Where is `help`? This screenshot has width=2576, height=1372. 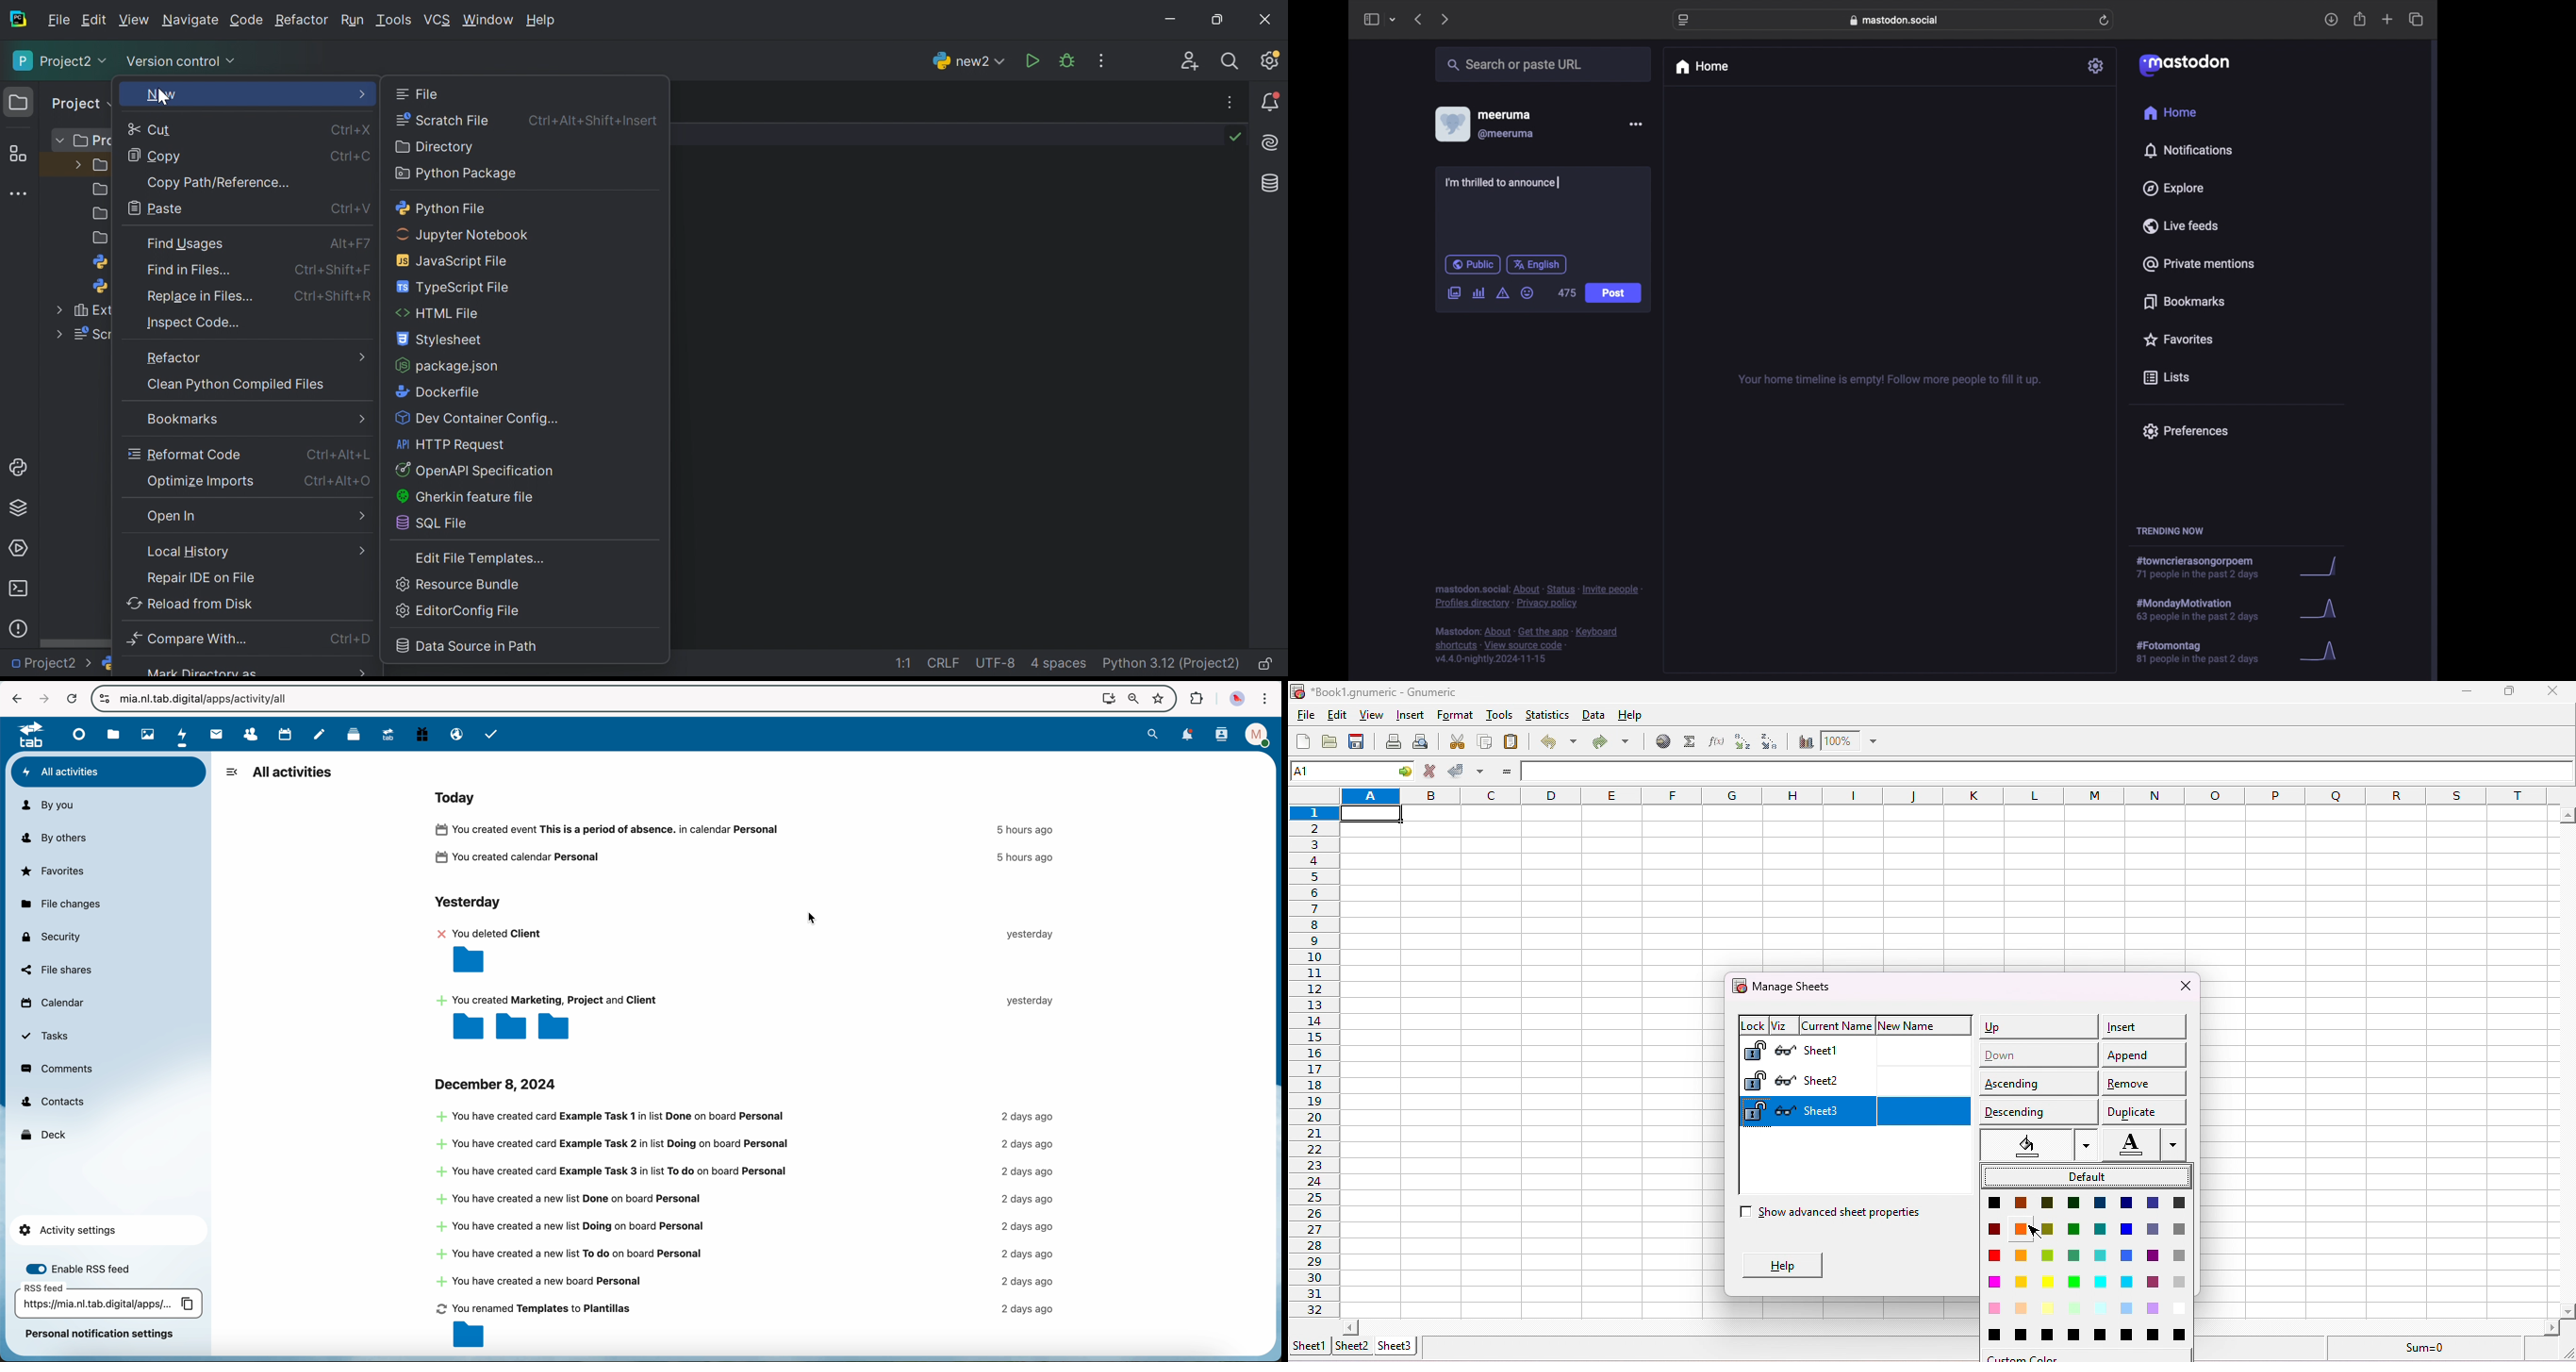
help is located at coordinates (1632, 711).